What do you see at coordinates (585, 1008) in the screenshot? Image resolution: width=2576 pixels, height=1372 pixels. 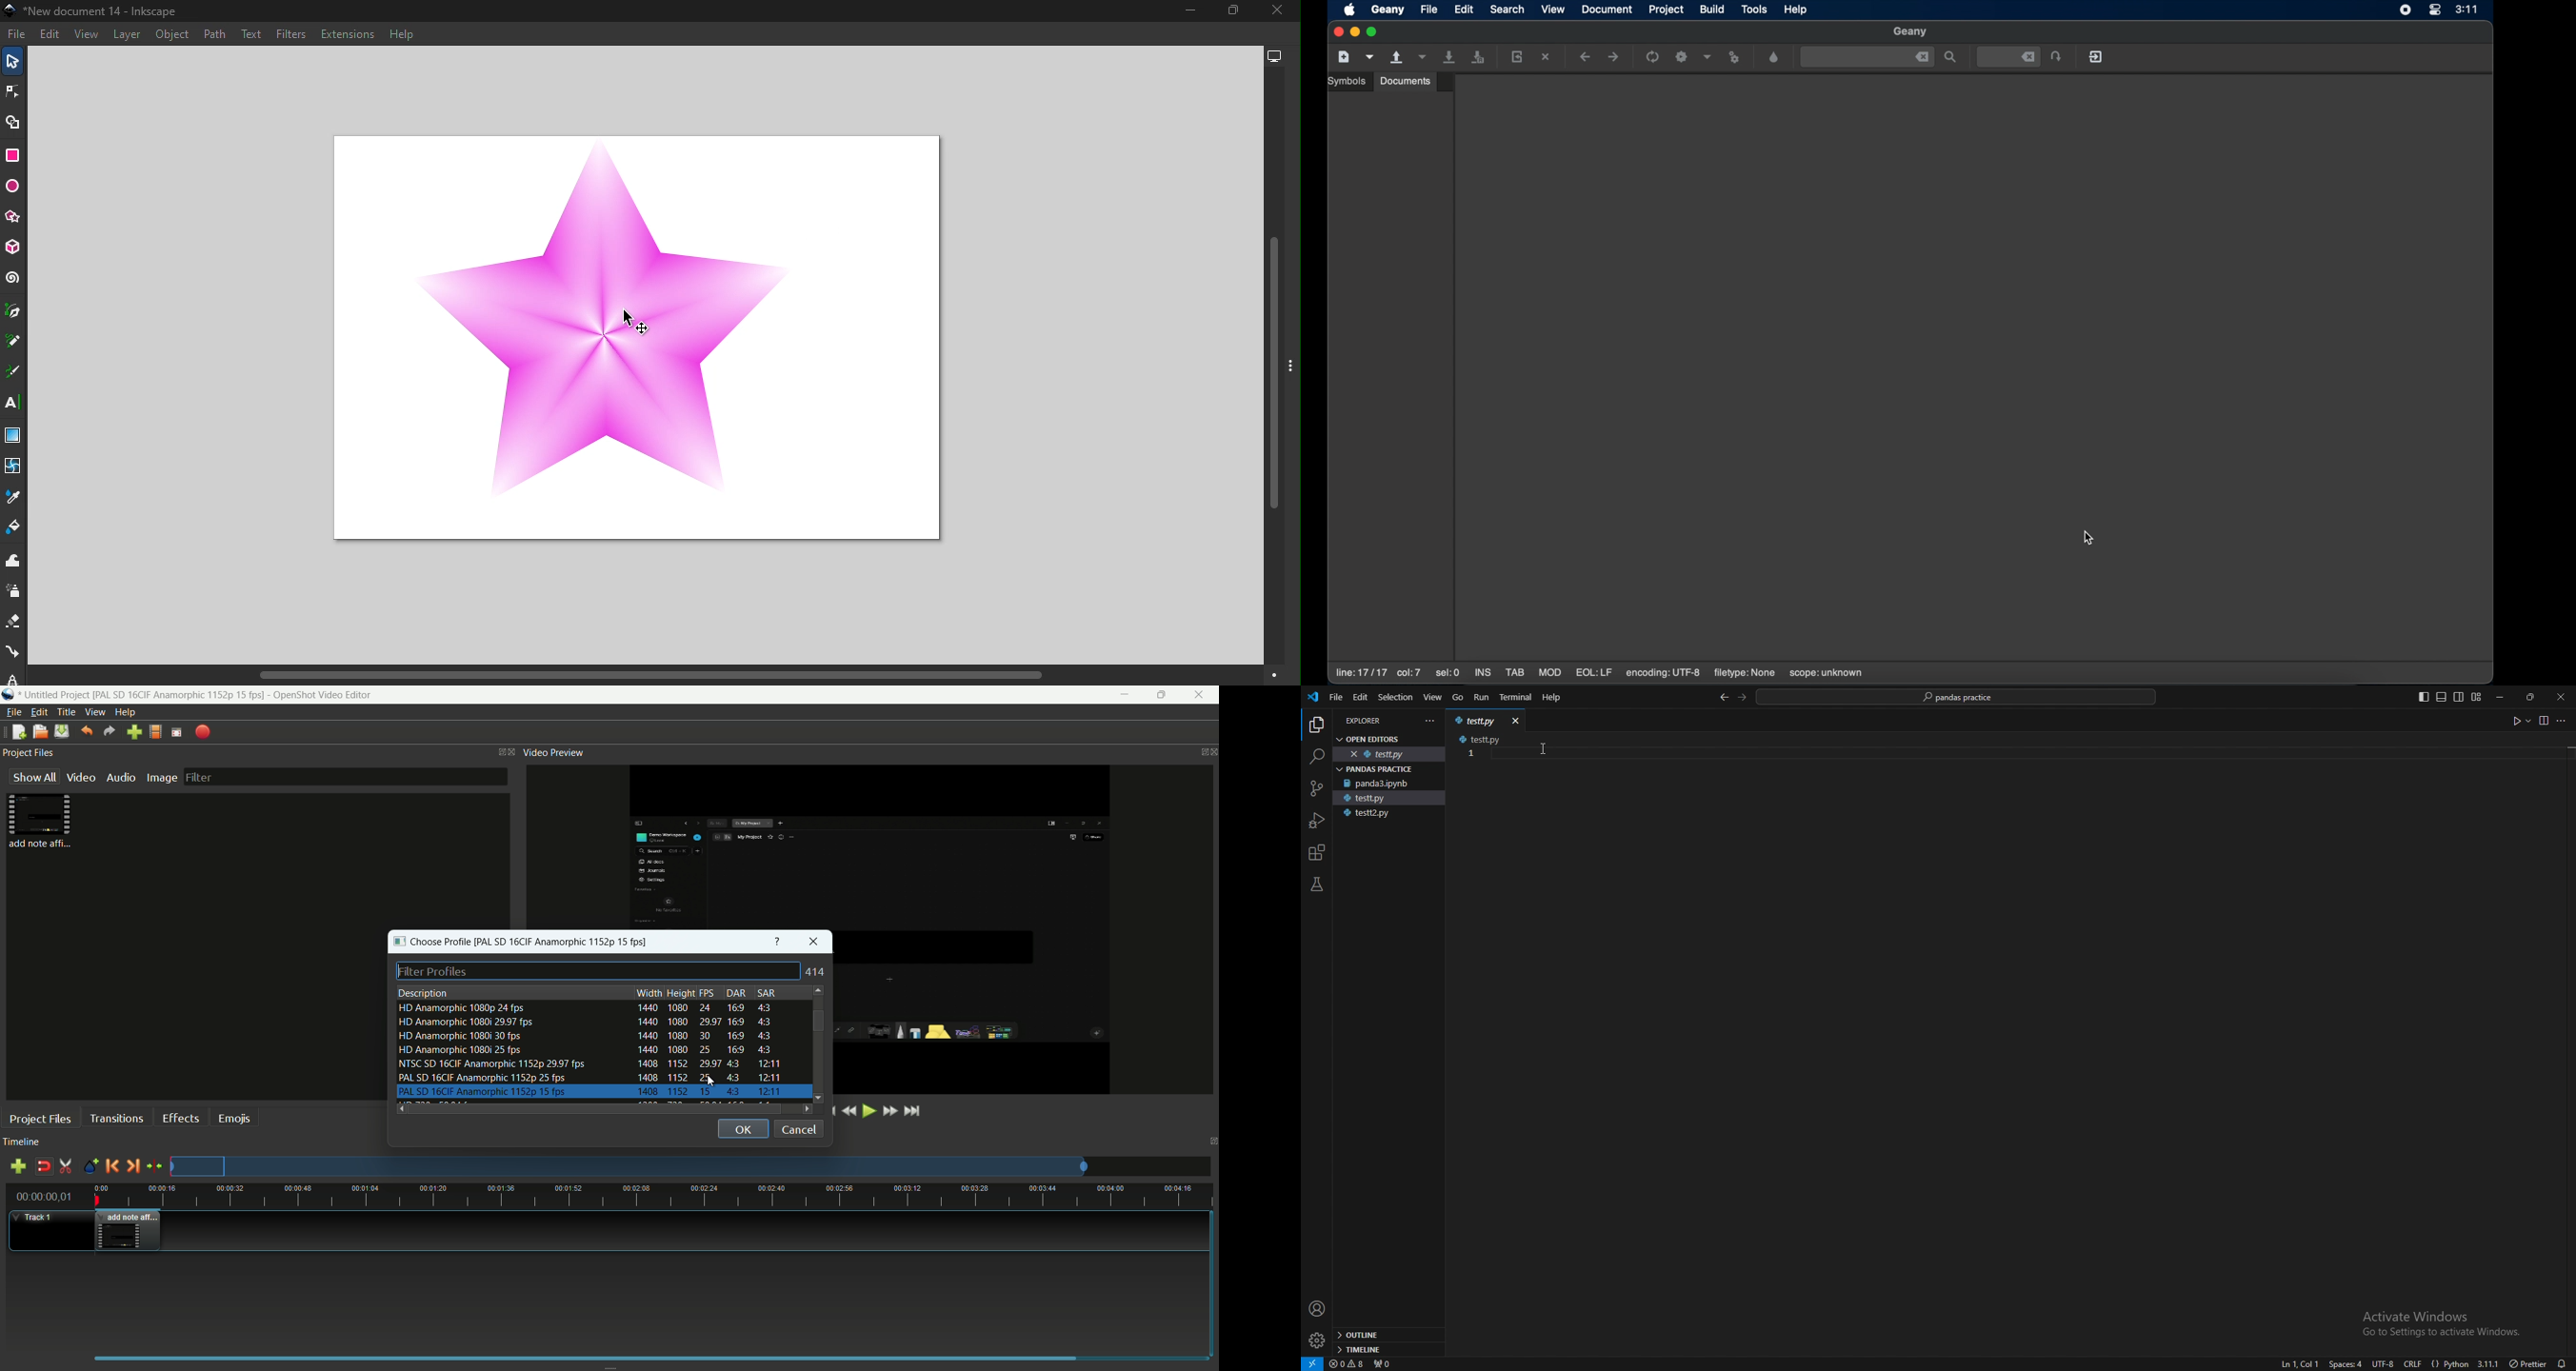 I see `profile-1` at bounding box center [585, 1008].